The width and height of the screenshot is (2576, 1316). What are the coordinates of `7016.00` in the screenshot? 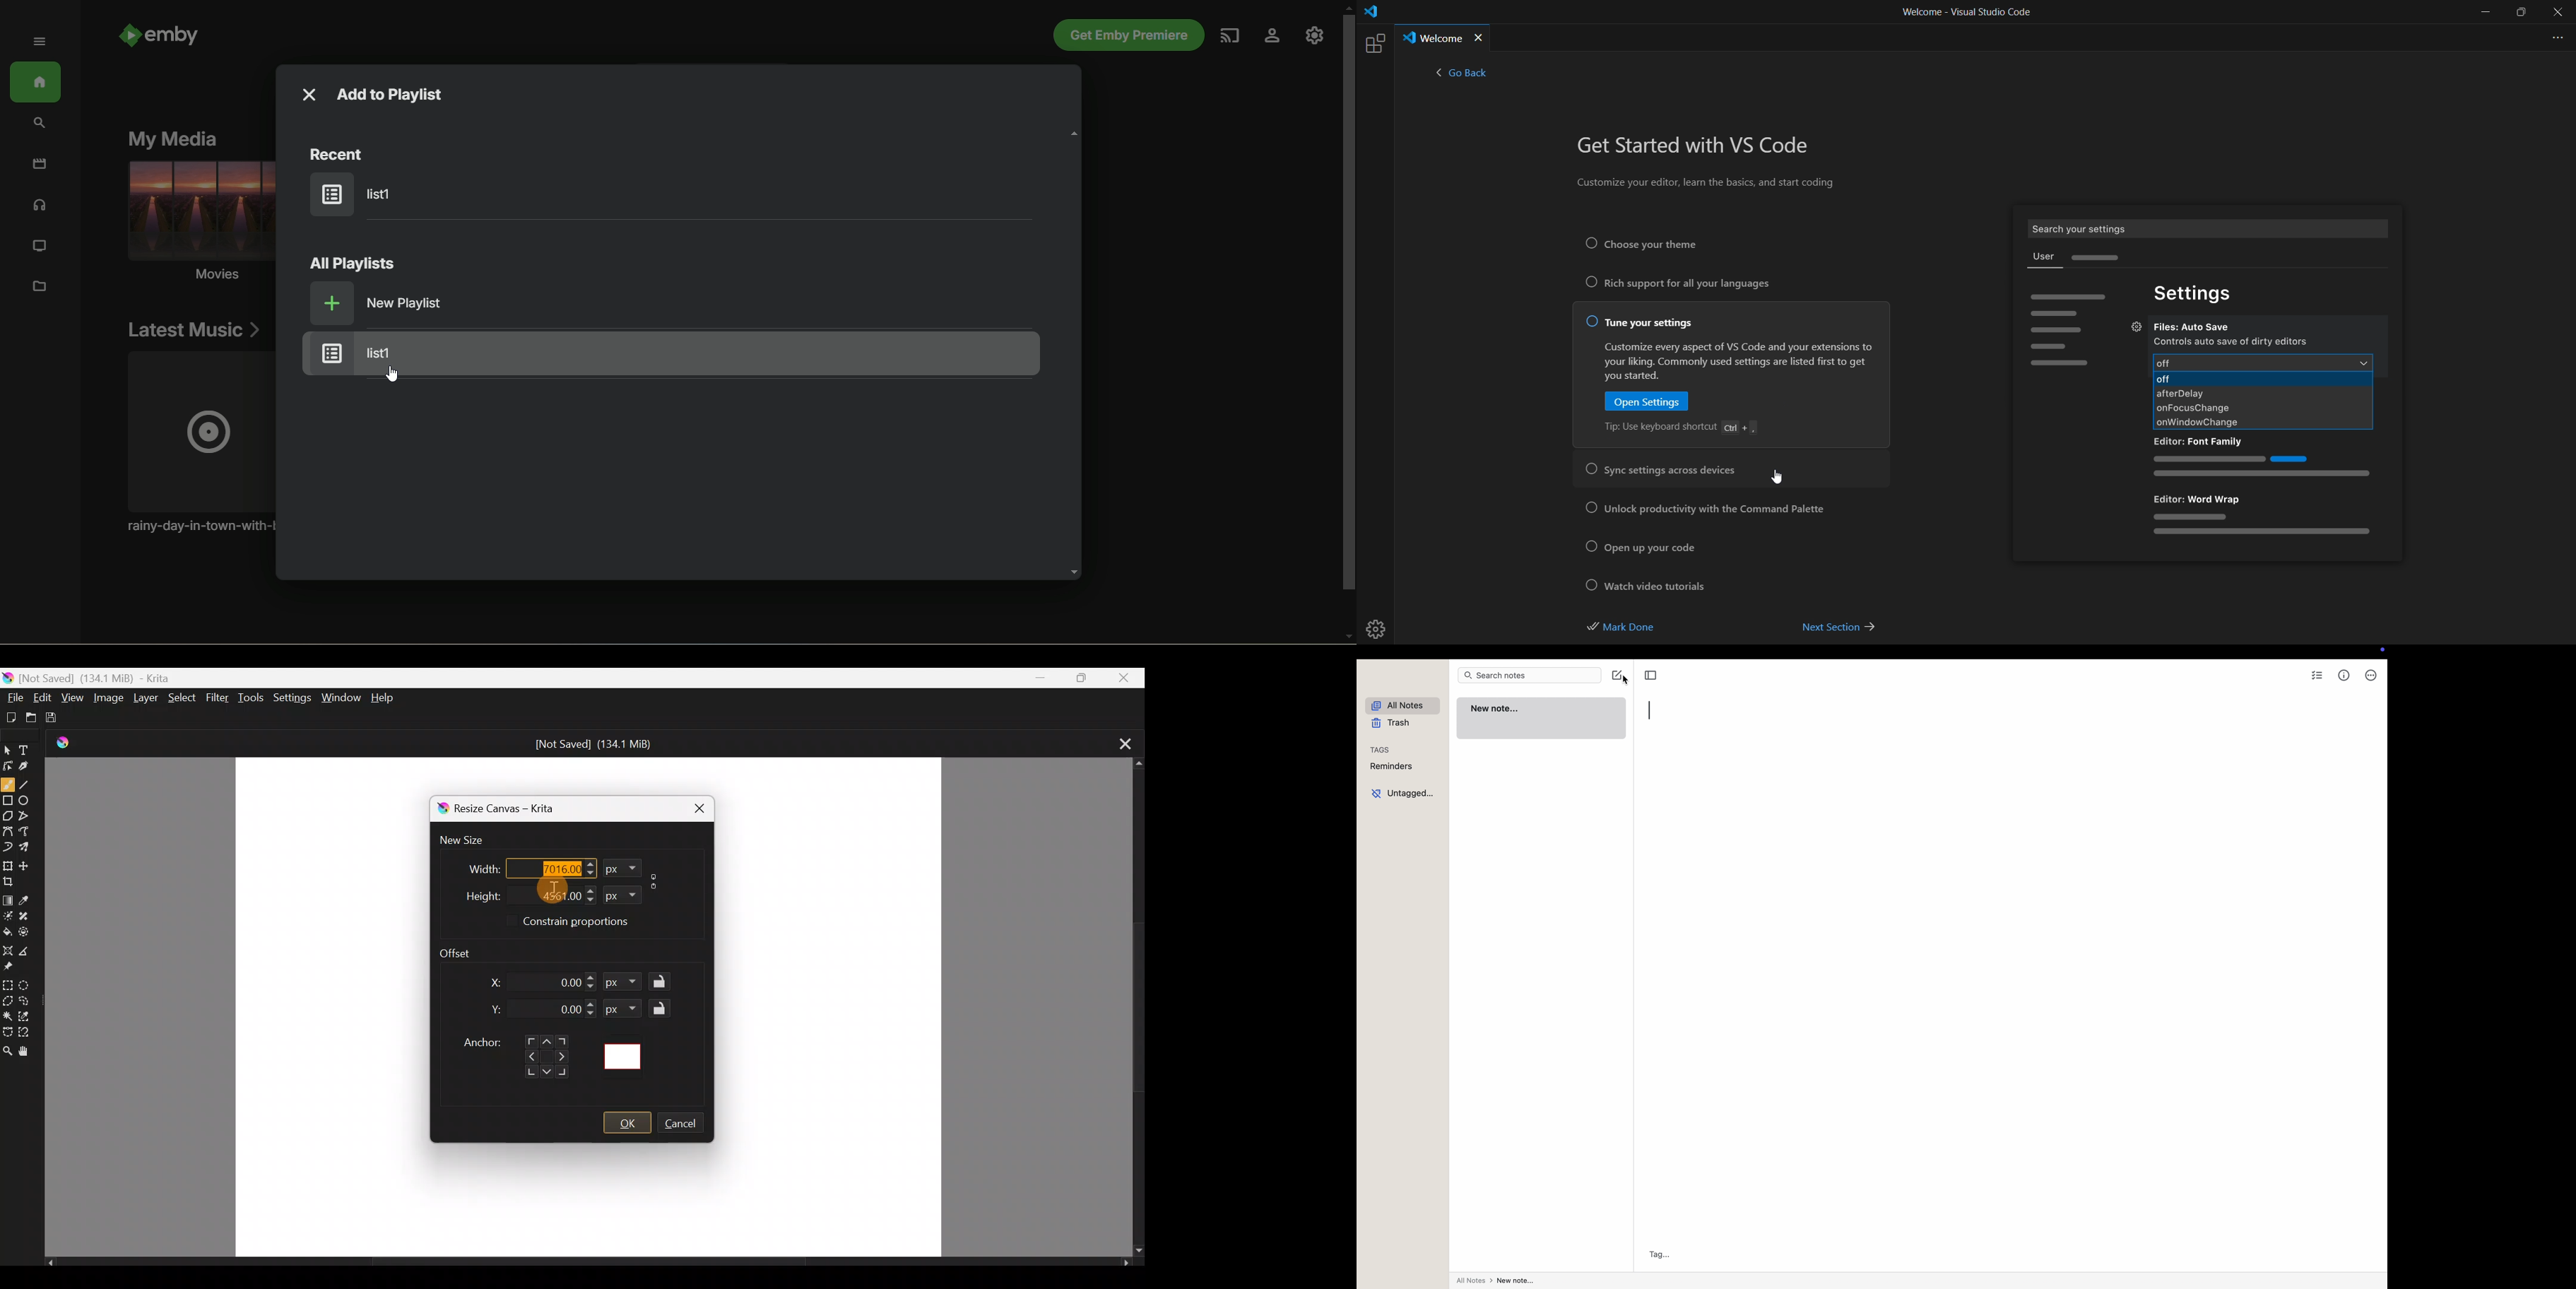 It's located at (544, 867).